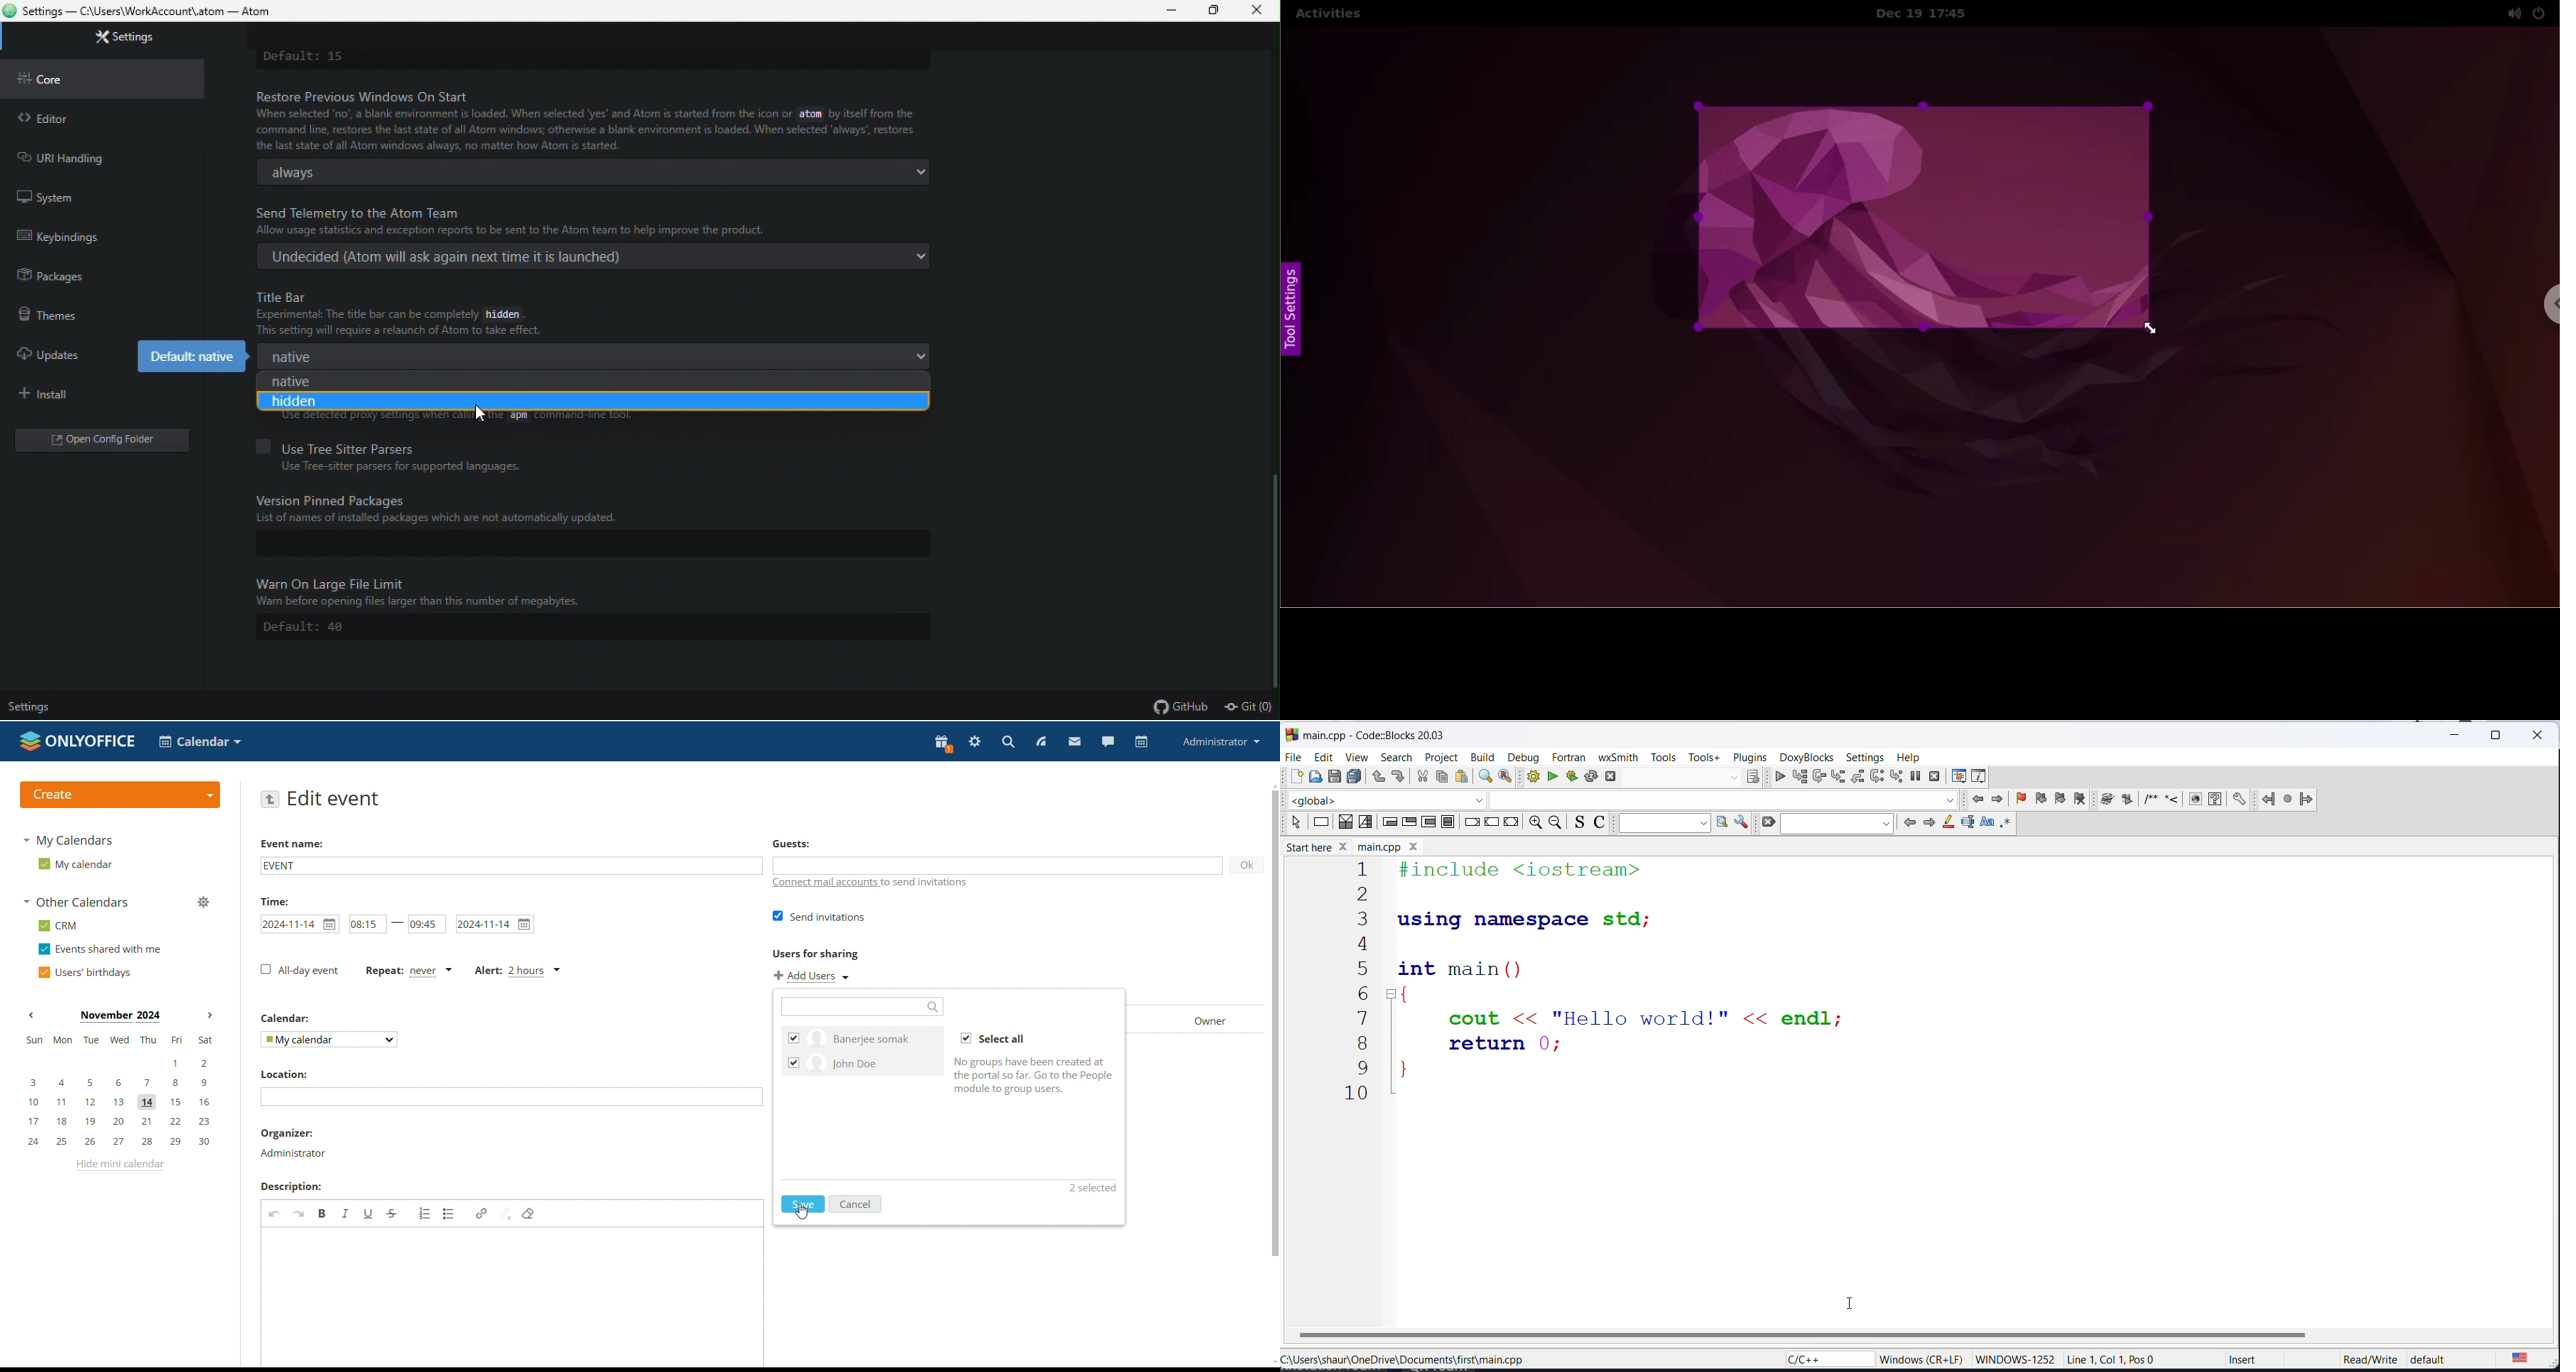 This screenshot has height=1372, width=2576. Describe the element at coordinates (2308, 799) in the screenshot. I see `jump forward` at that location.